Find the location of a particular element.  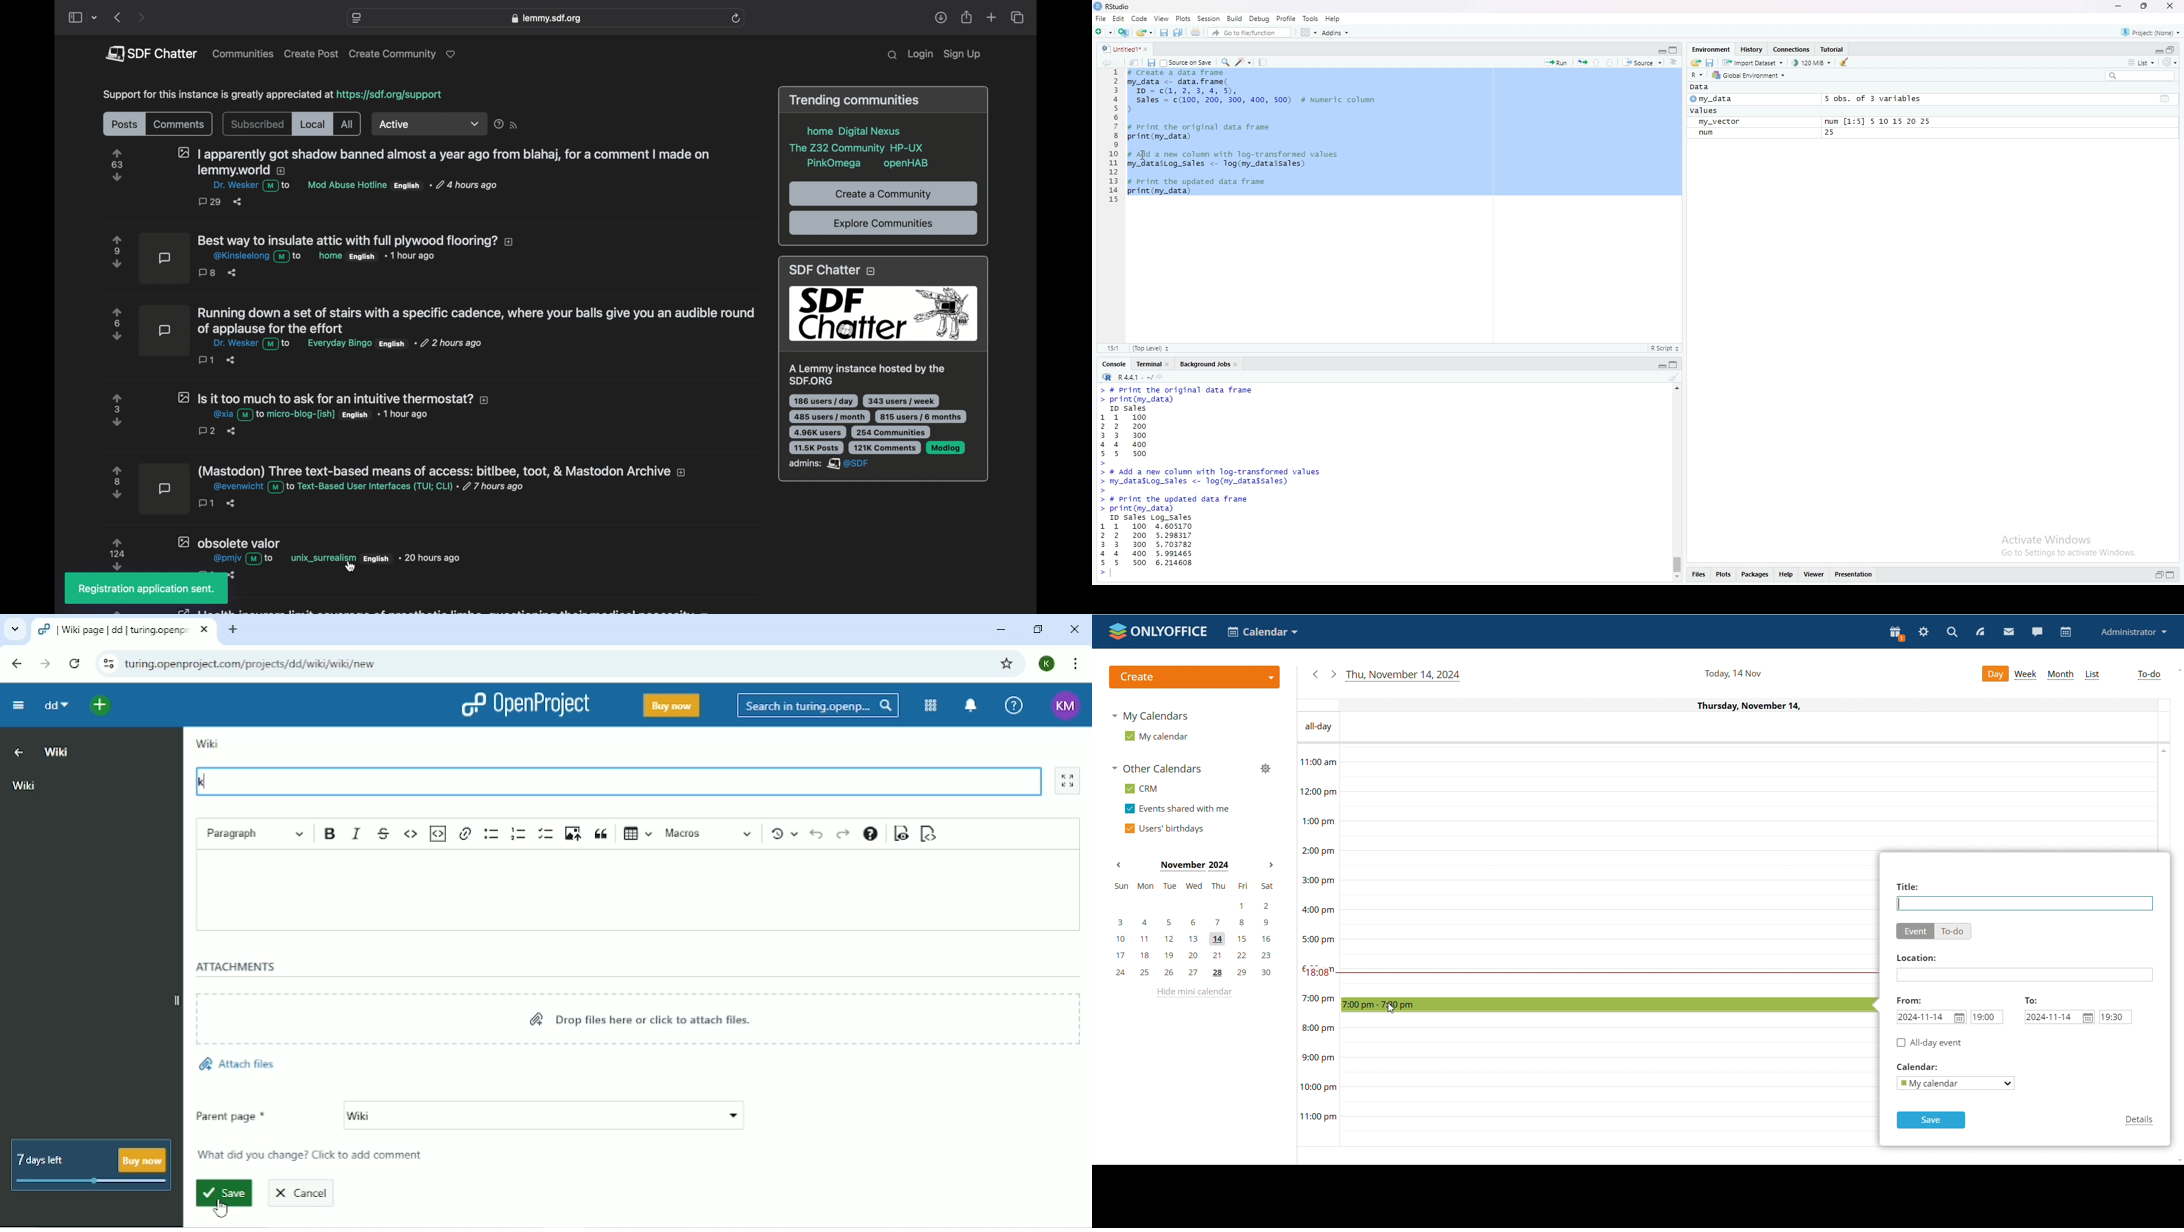

my_vector is located at coordinates (1725, 122).